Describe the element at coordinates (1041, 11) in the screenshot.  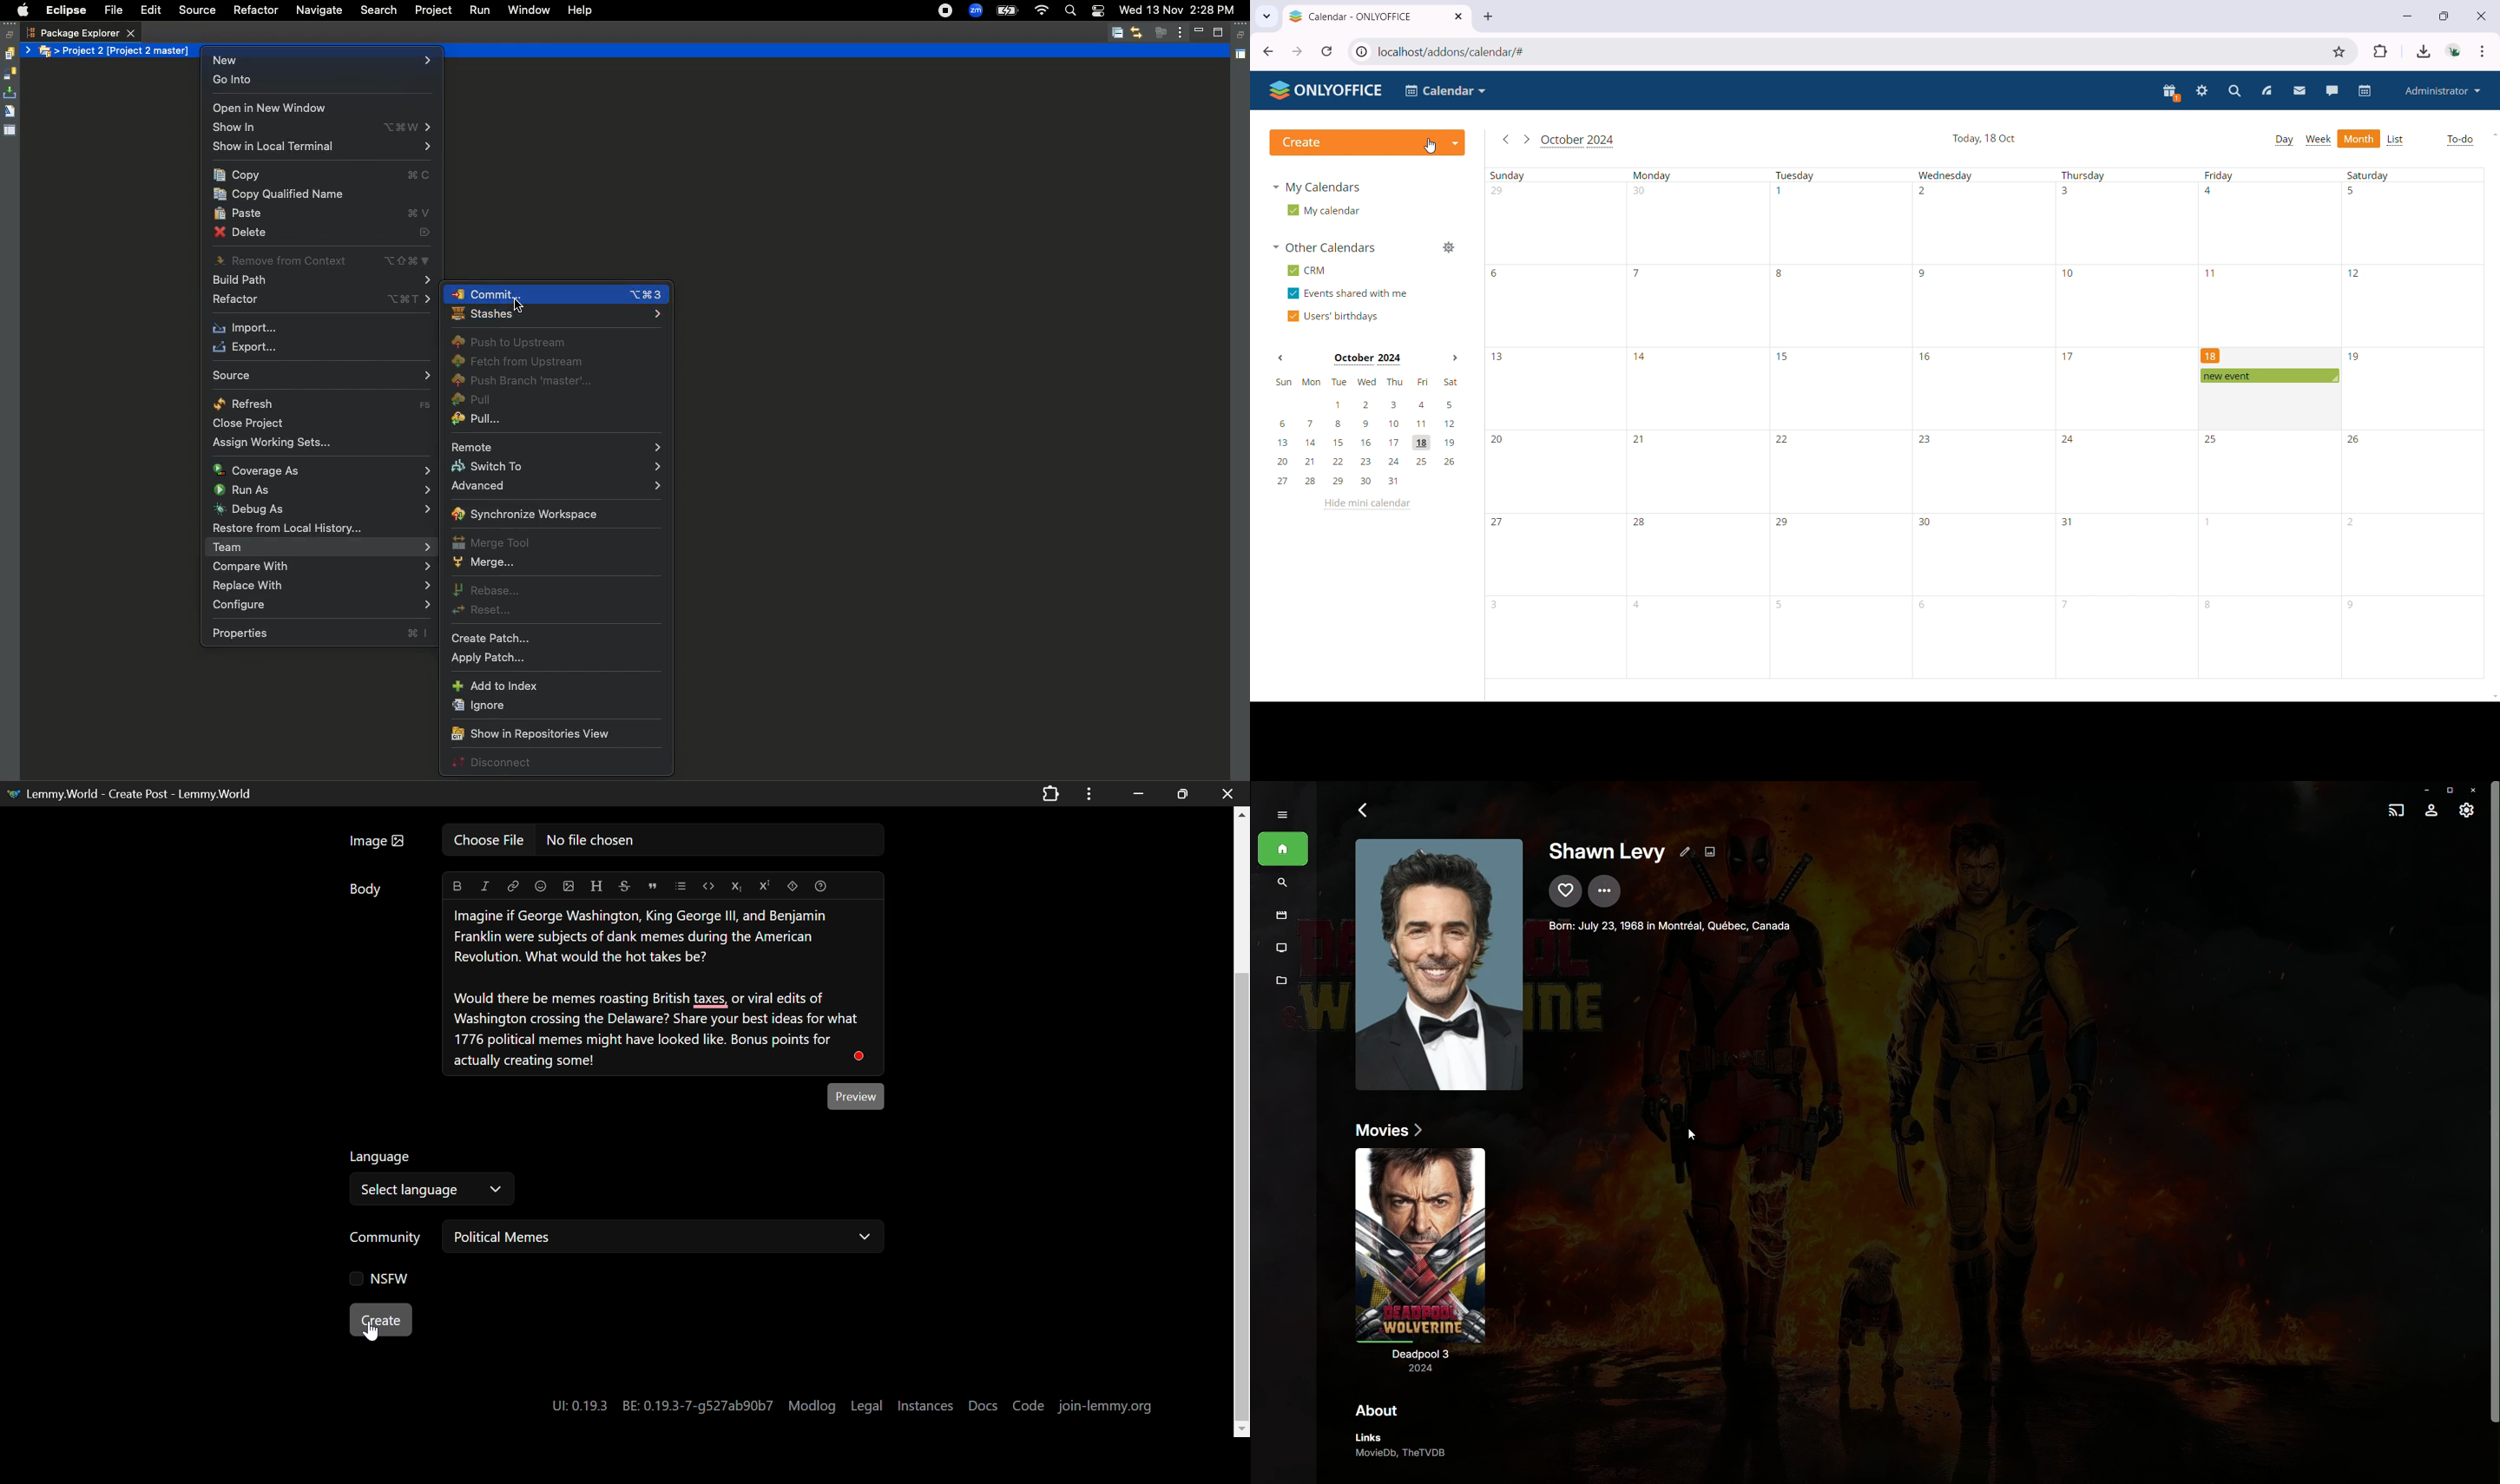
I see `Internet` at that location.